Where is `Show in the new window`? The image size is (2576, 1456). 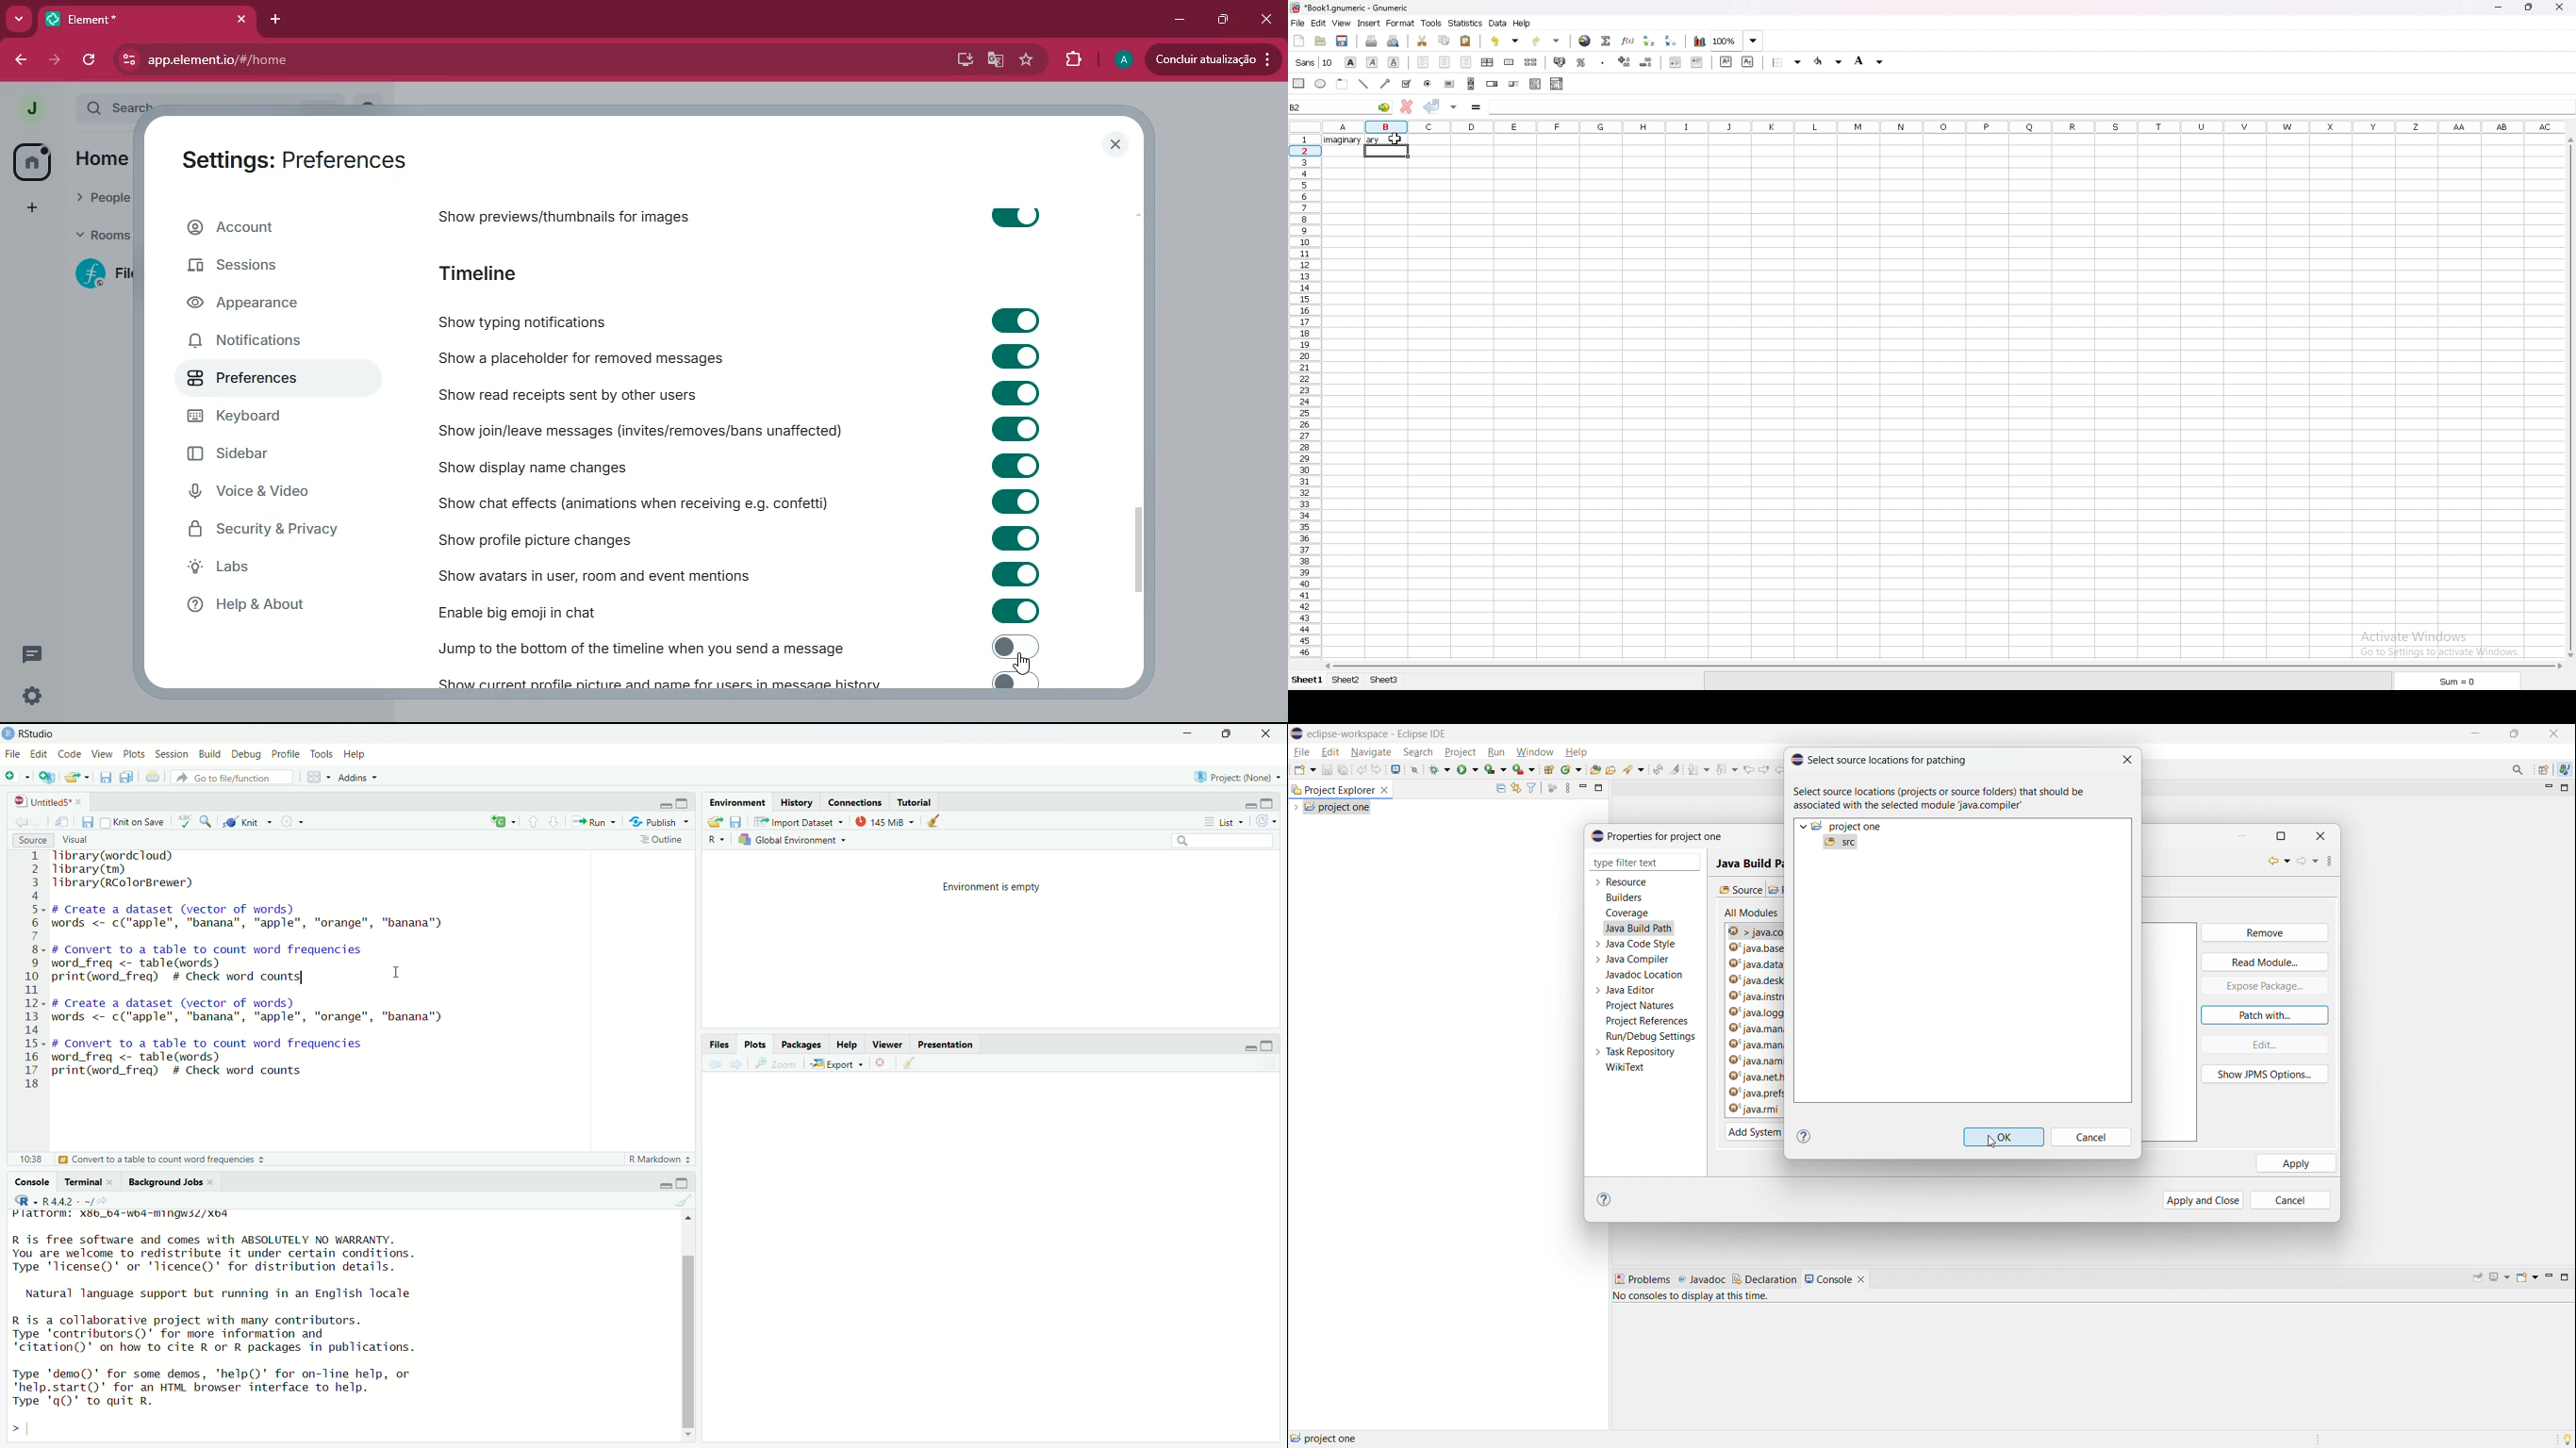
Show in the new window is located at coordinates (60, 822).